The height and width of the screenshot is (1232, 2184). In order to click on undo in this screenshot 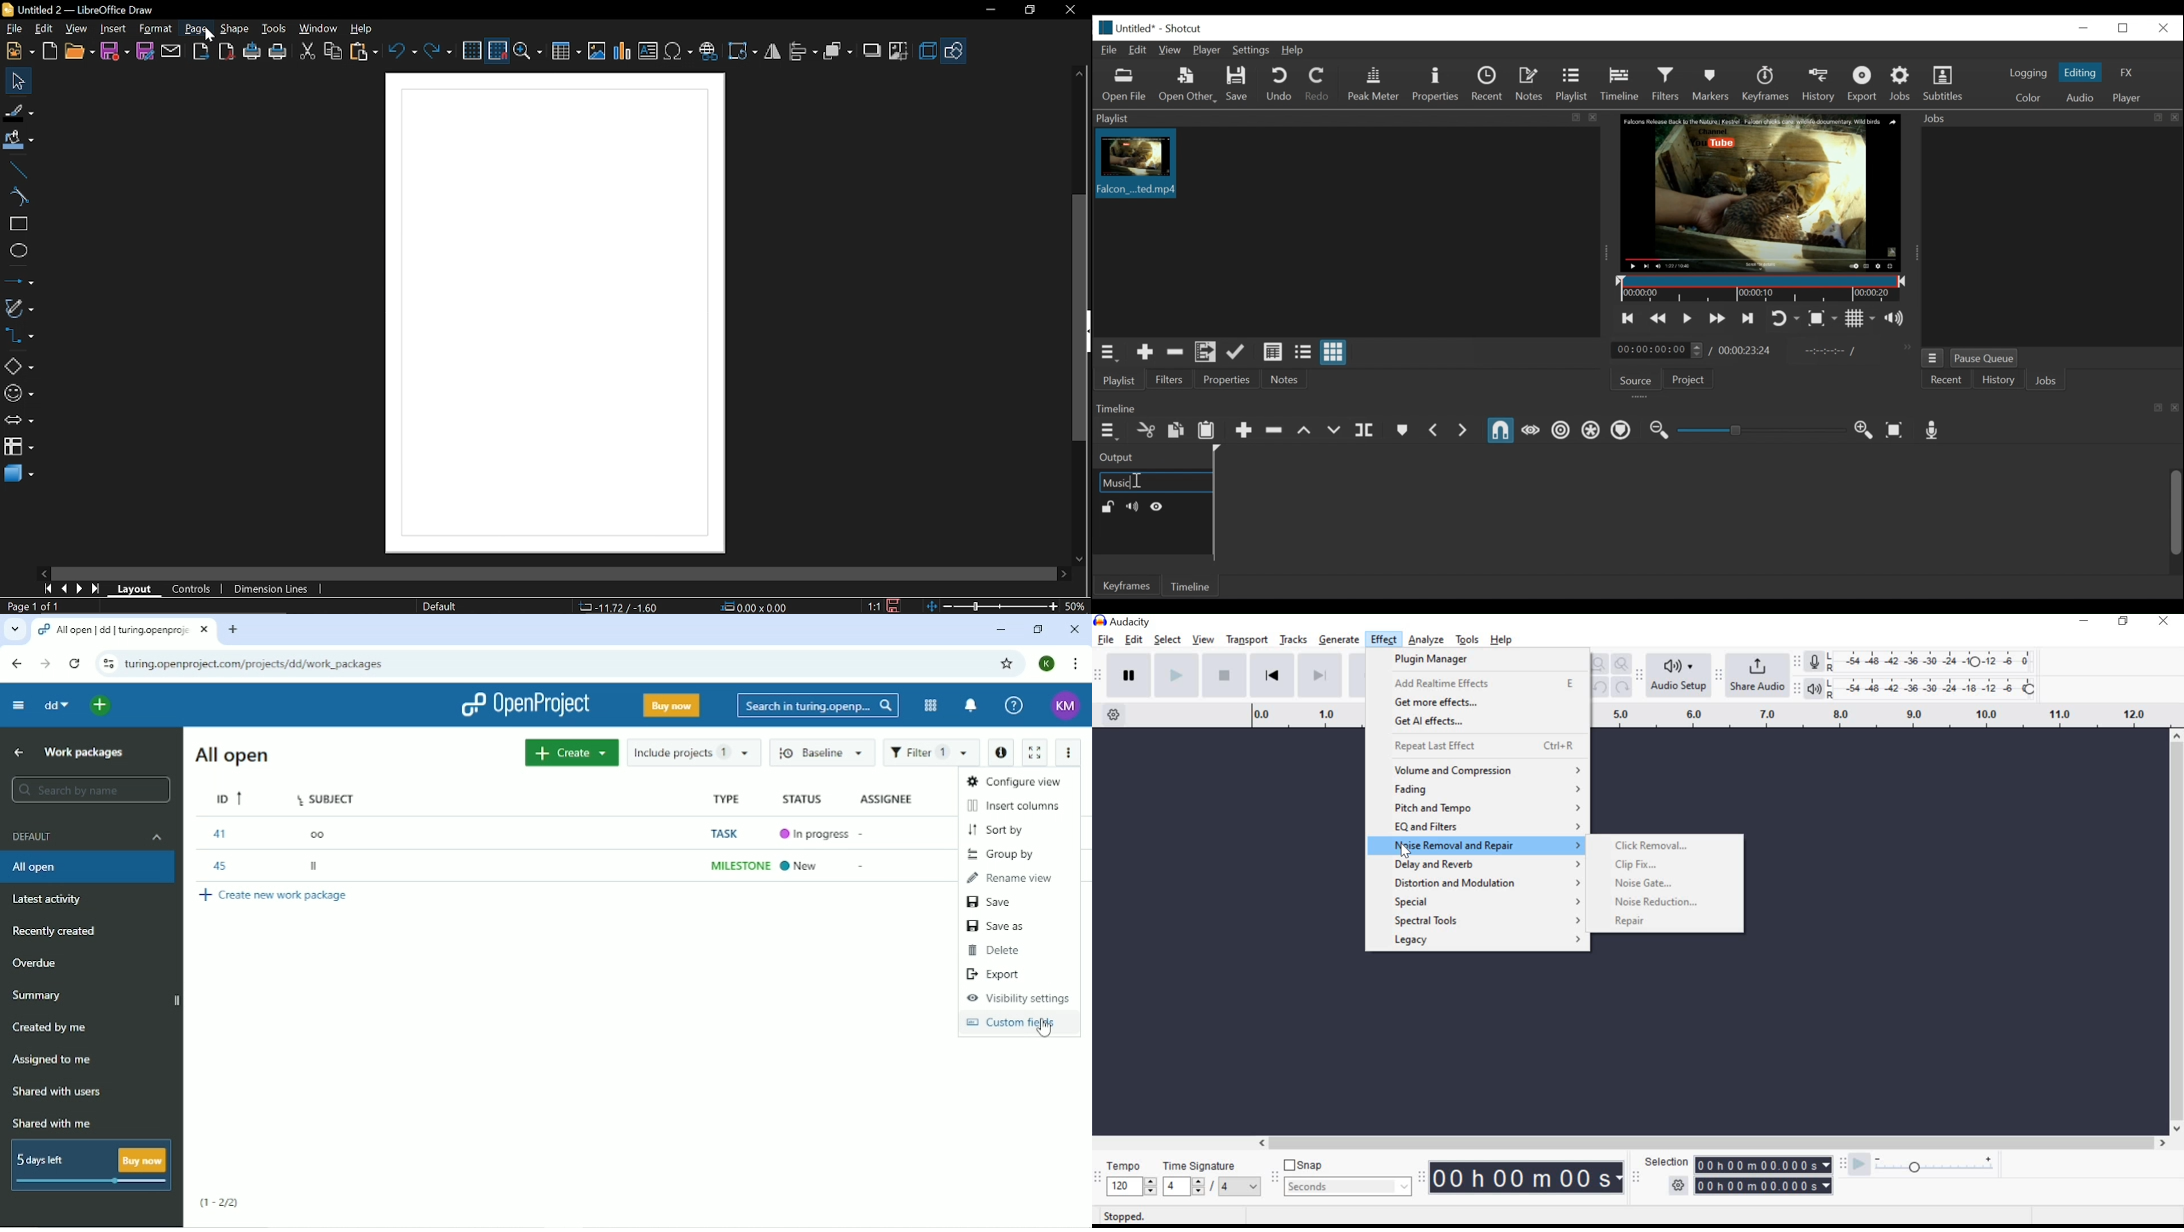, I will do `click(1600, 687)`.